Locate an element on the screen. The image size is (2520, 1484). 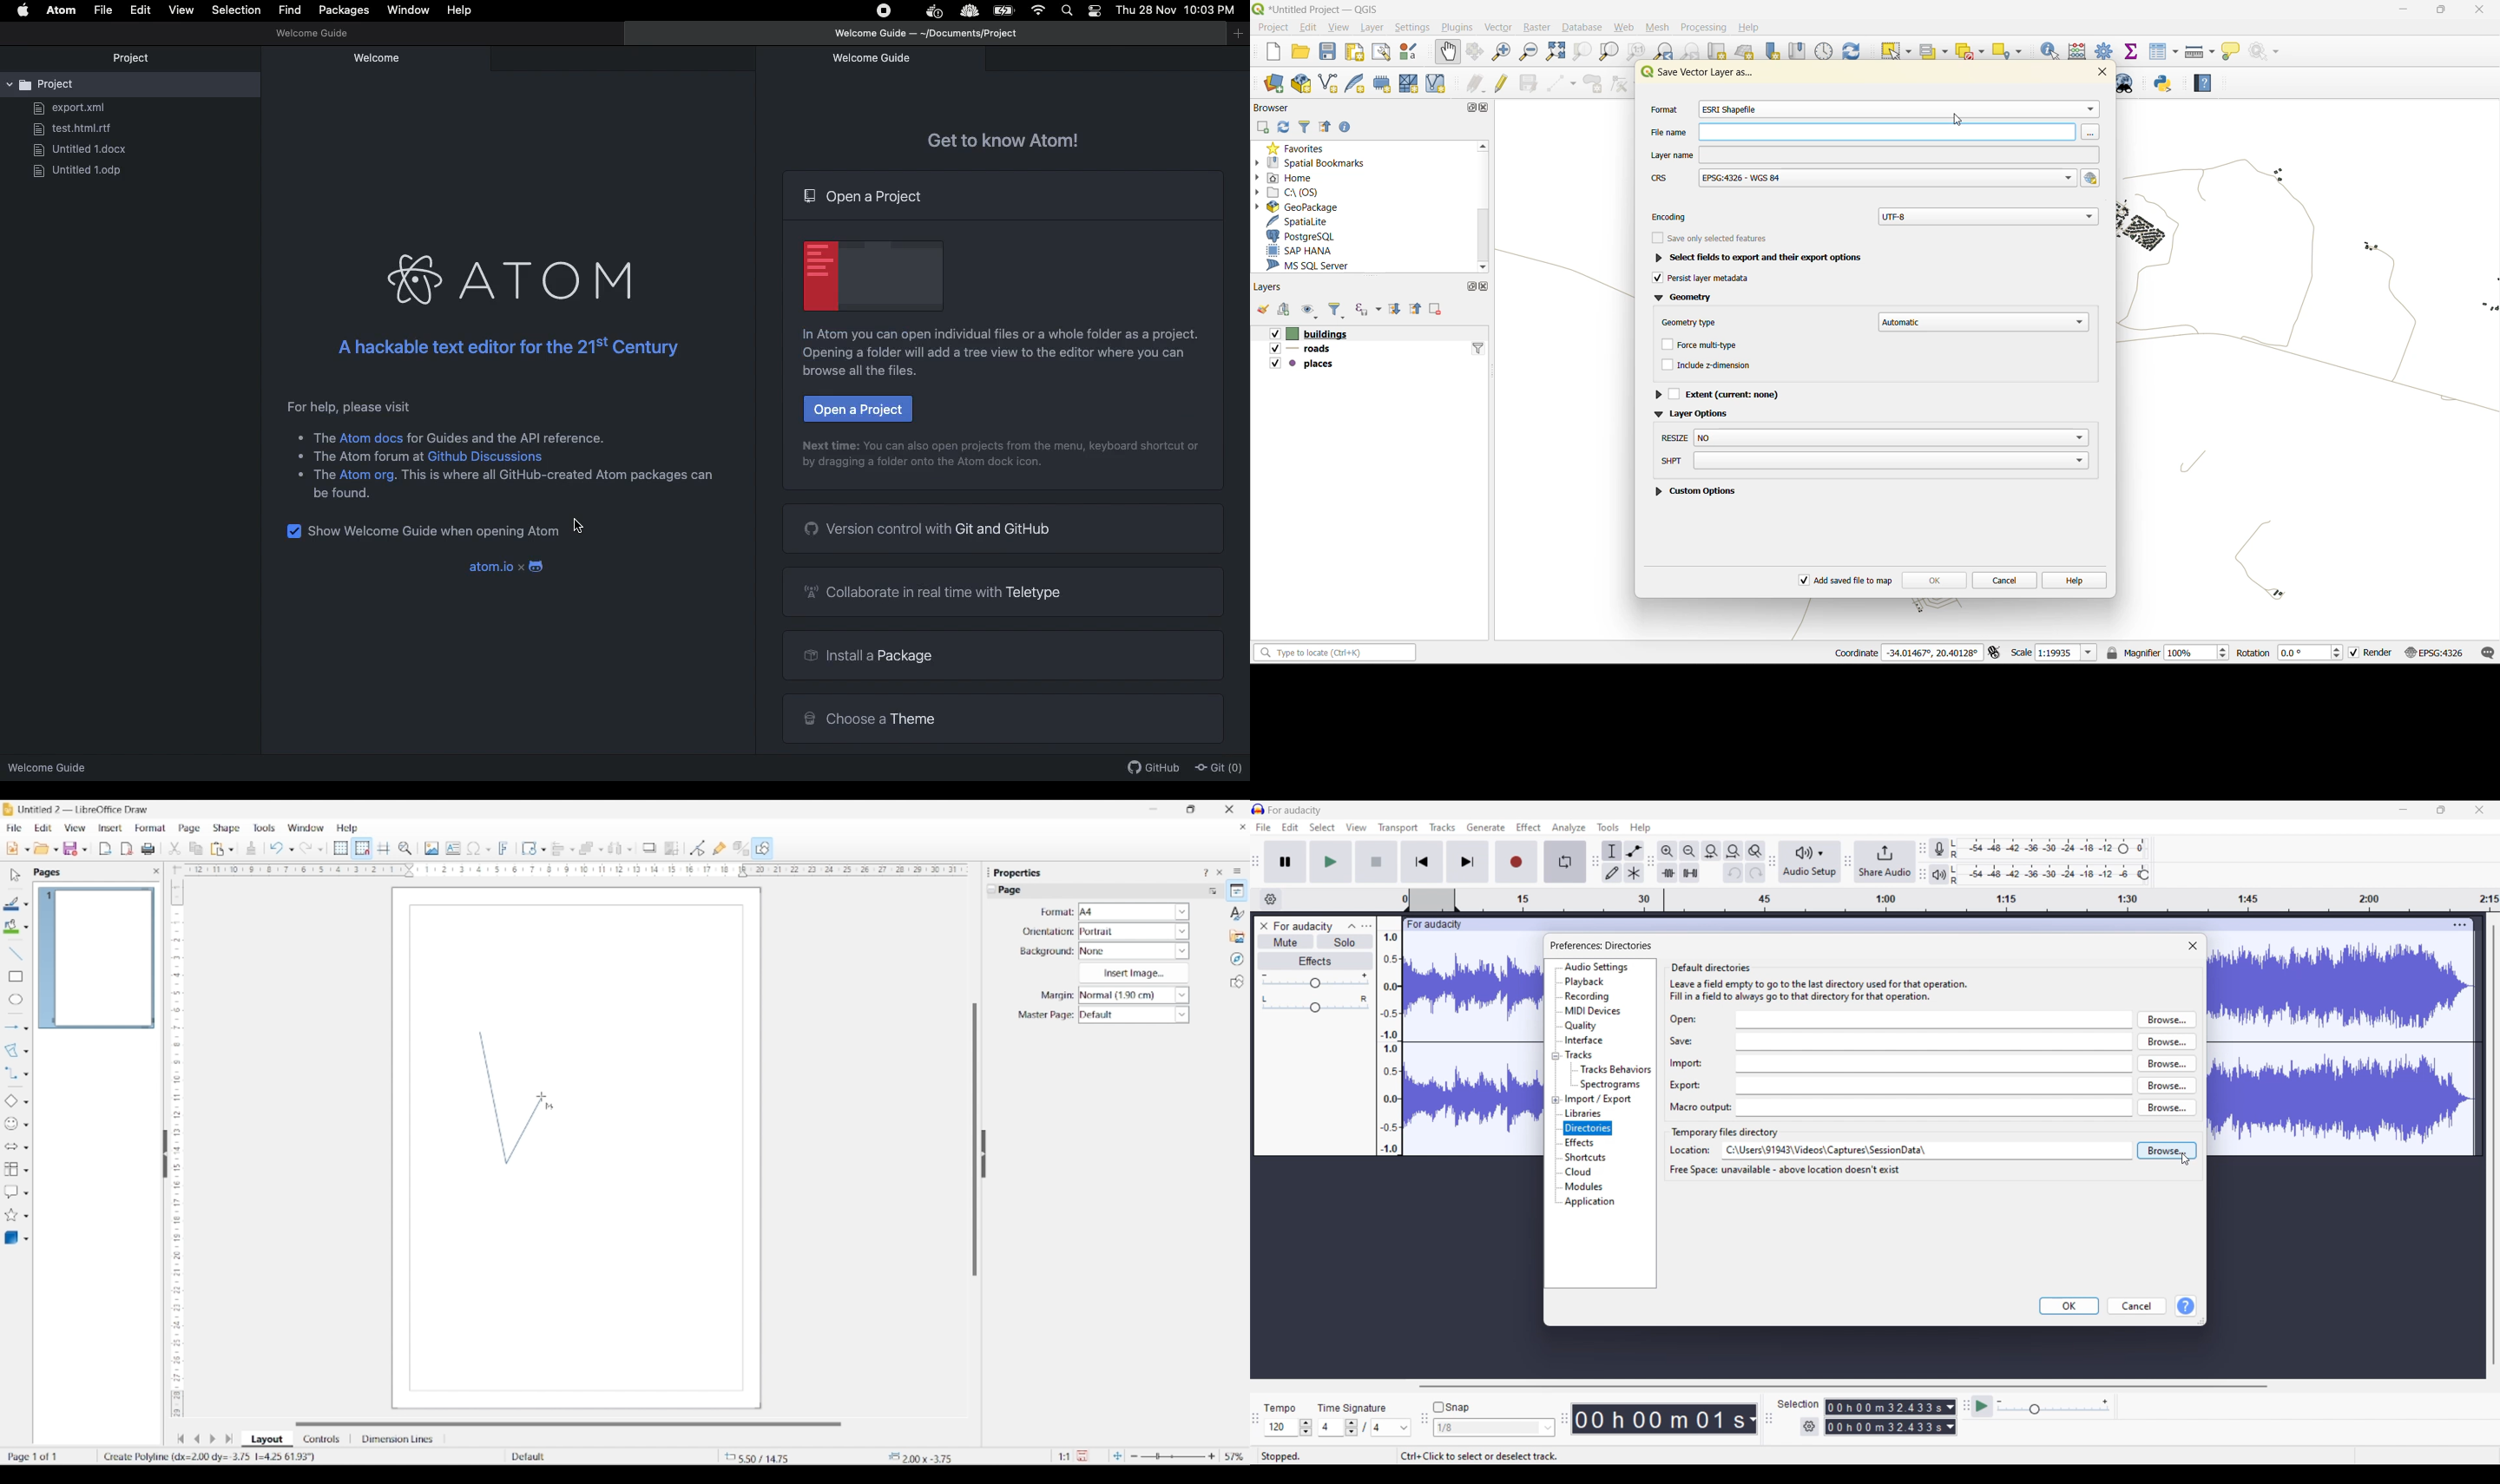
Callout shape options is located at coordinates (26, 1193).